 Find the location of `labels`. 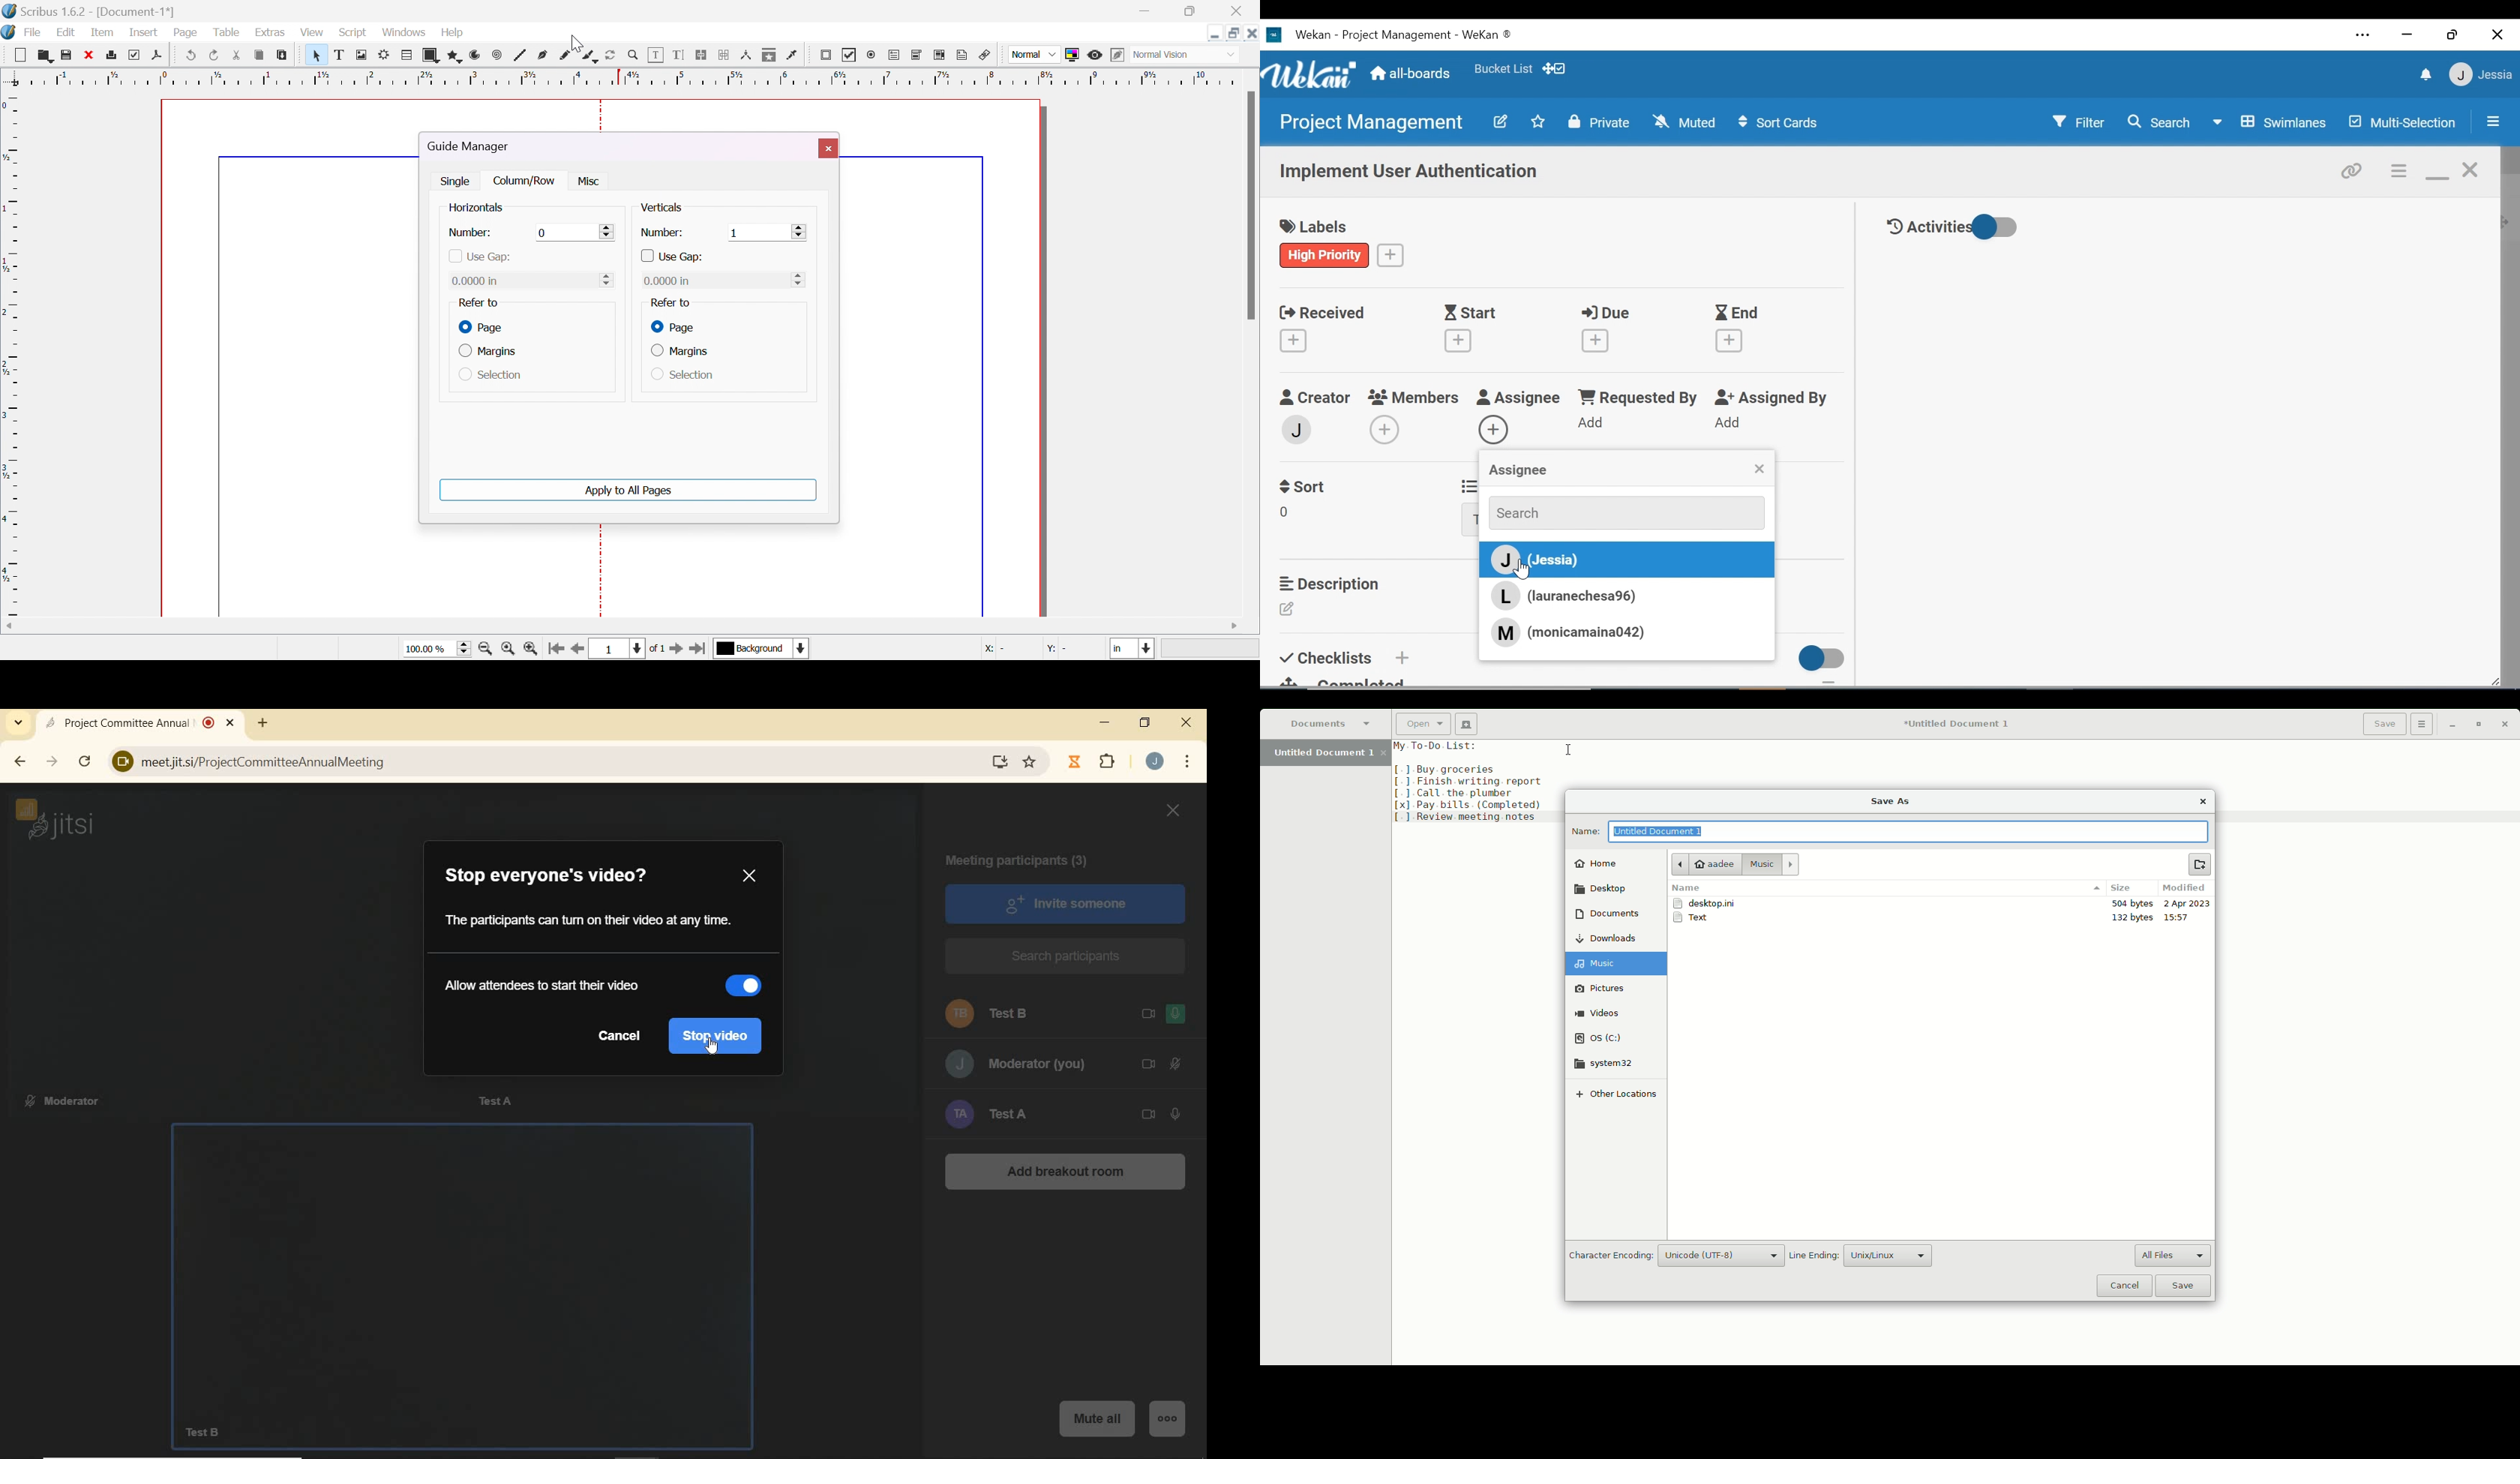

labels is located at coordinates (1318, 228).